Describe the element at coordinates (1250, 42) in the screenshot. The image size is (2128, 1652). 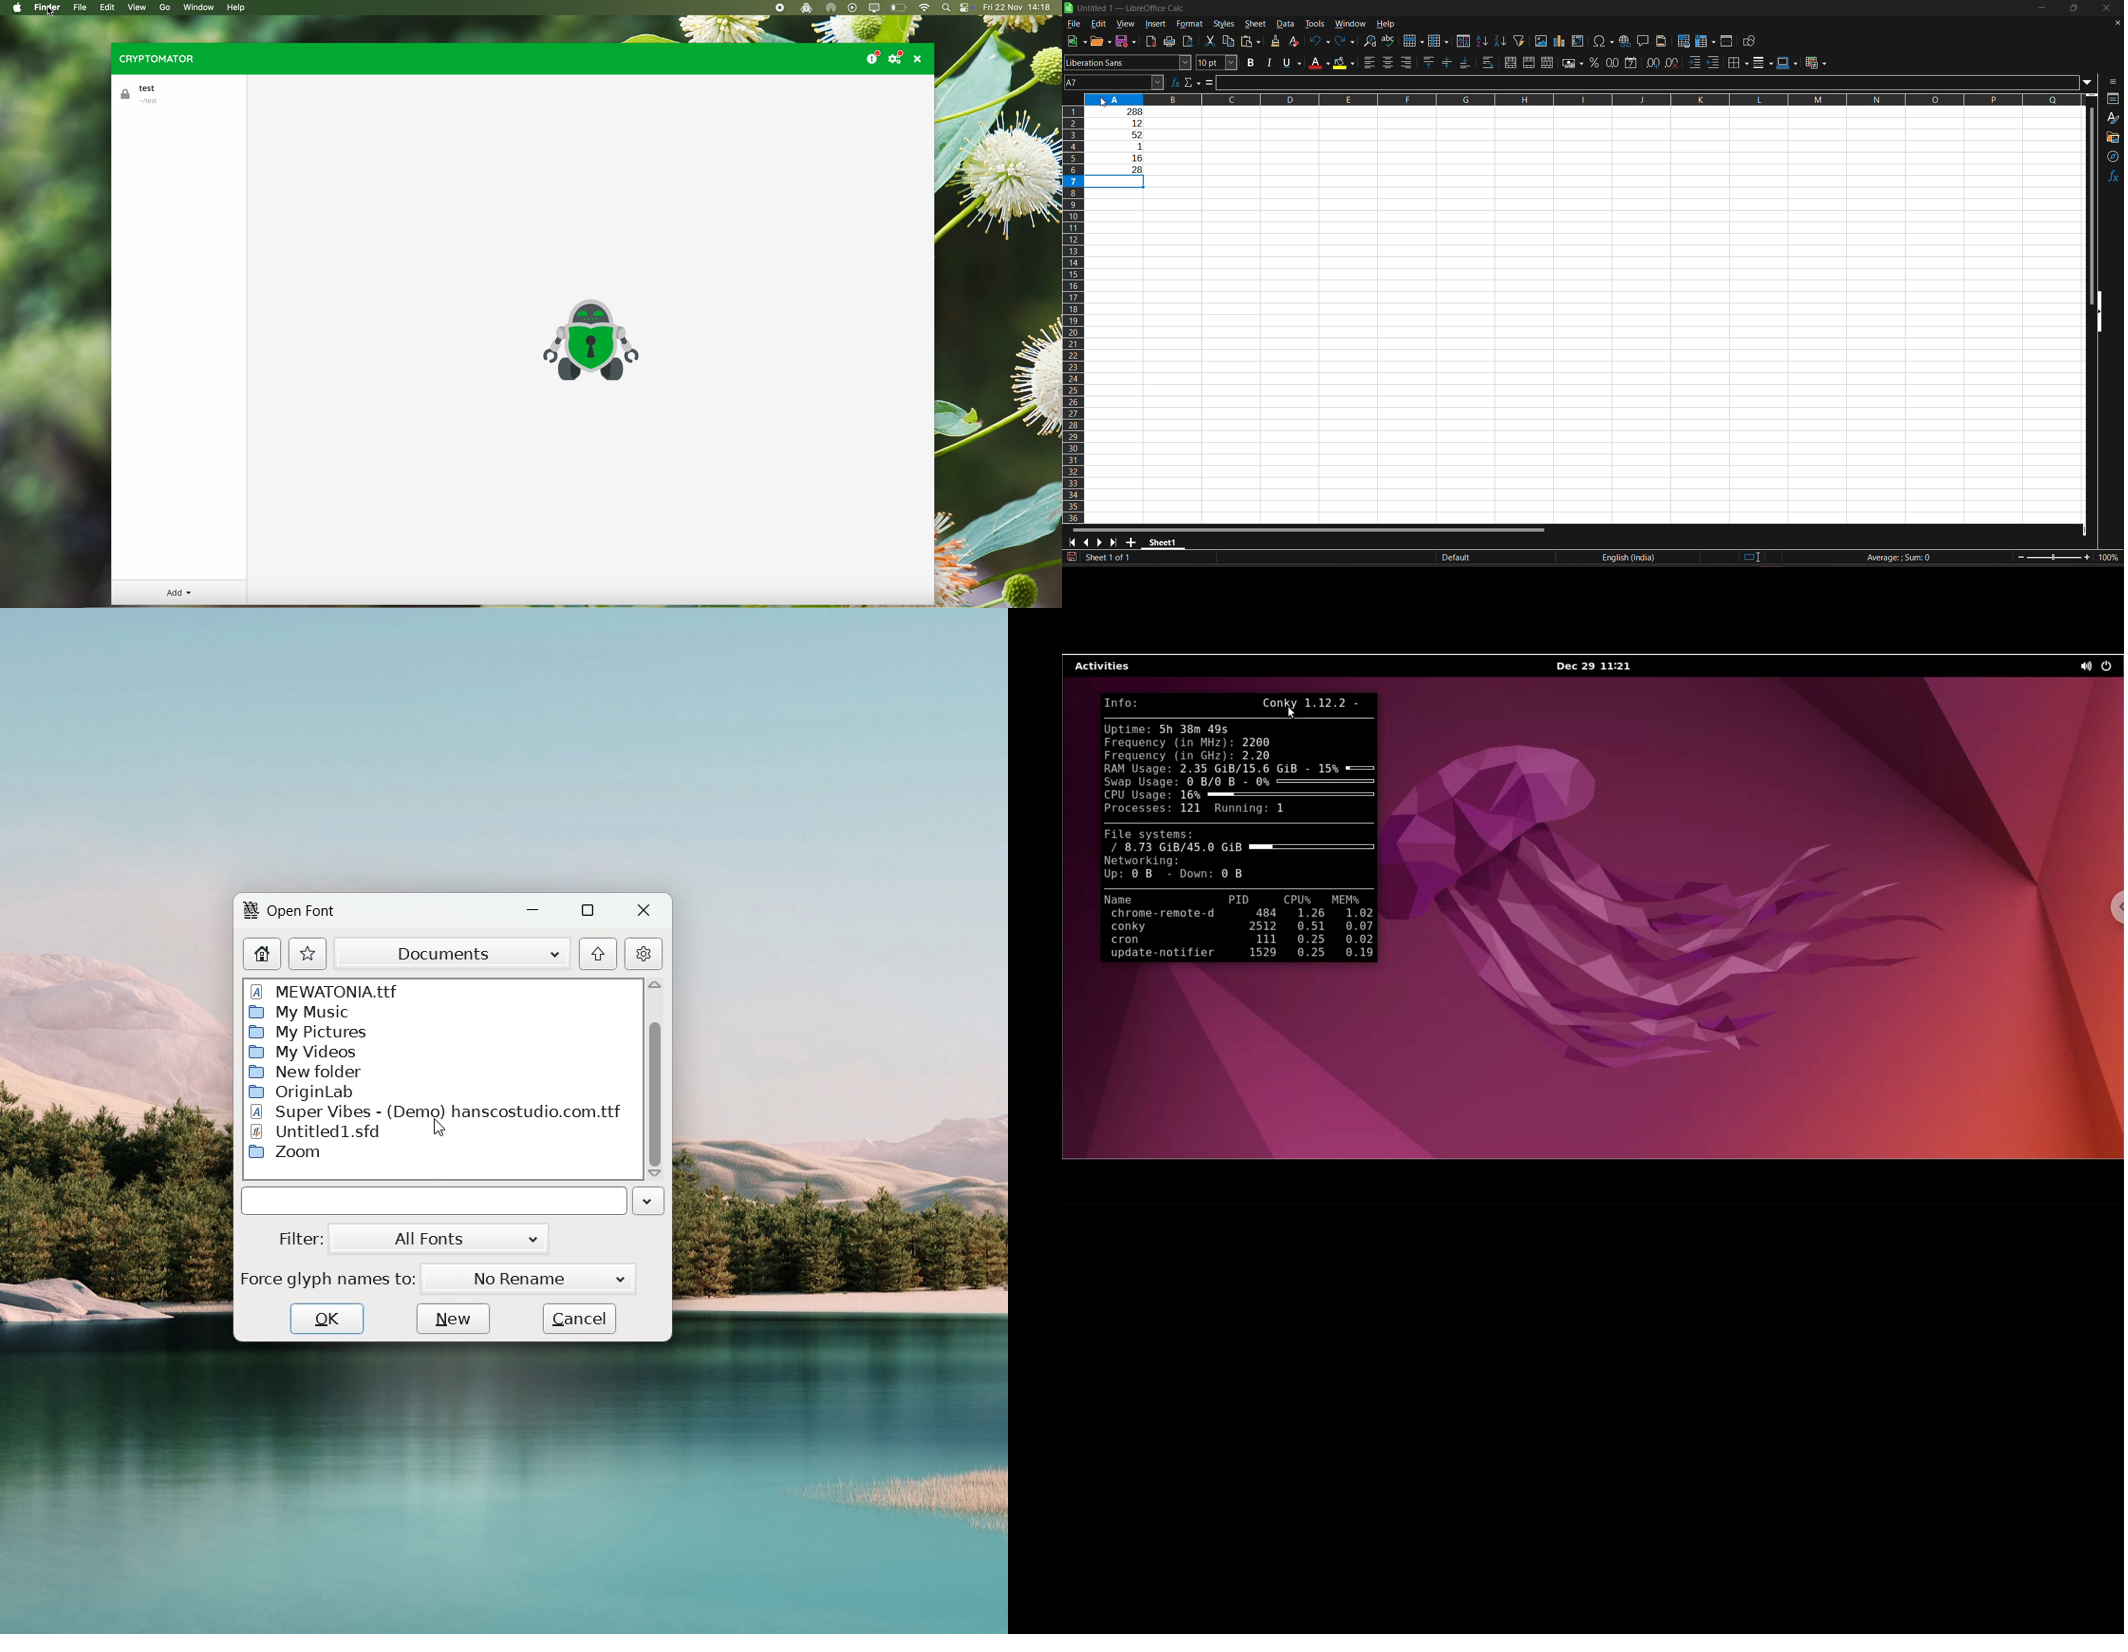
I see `paste` at that location.